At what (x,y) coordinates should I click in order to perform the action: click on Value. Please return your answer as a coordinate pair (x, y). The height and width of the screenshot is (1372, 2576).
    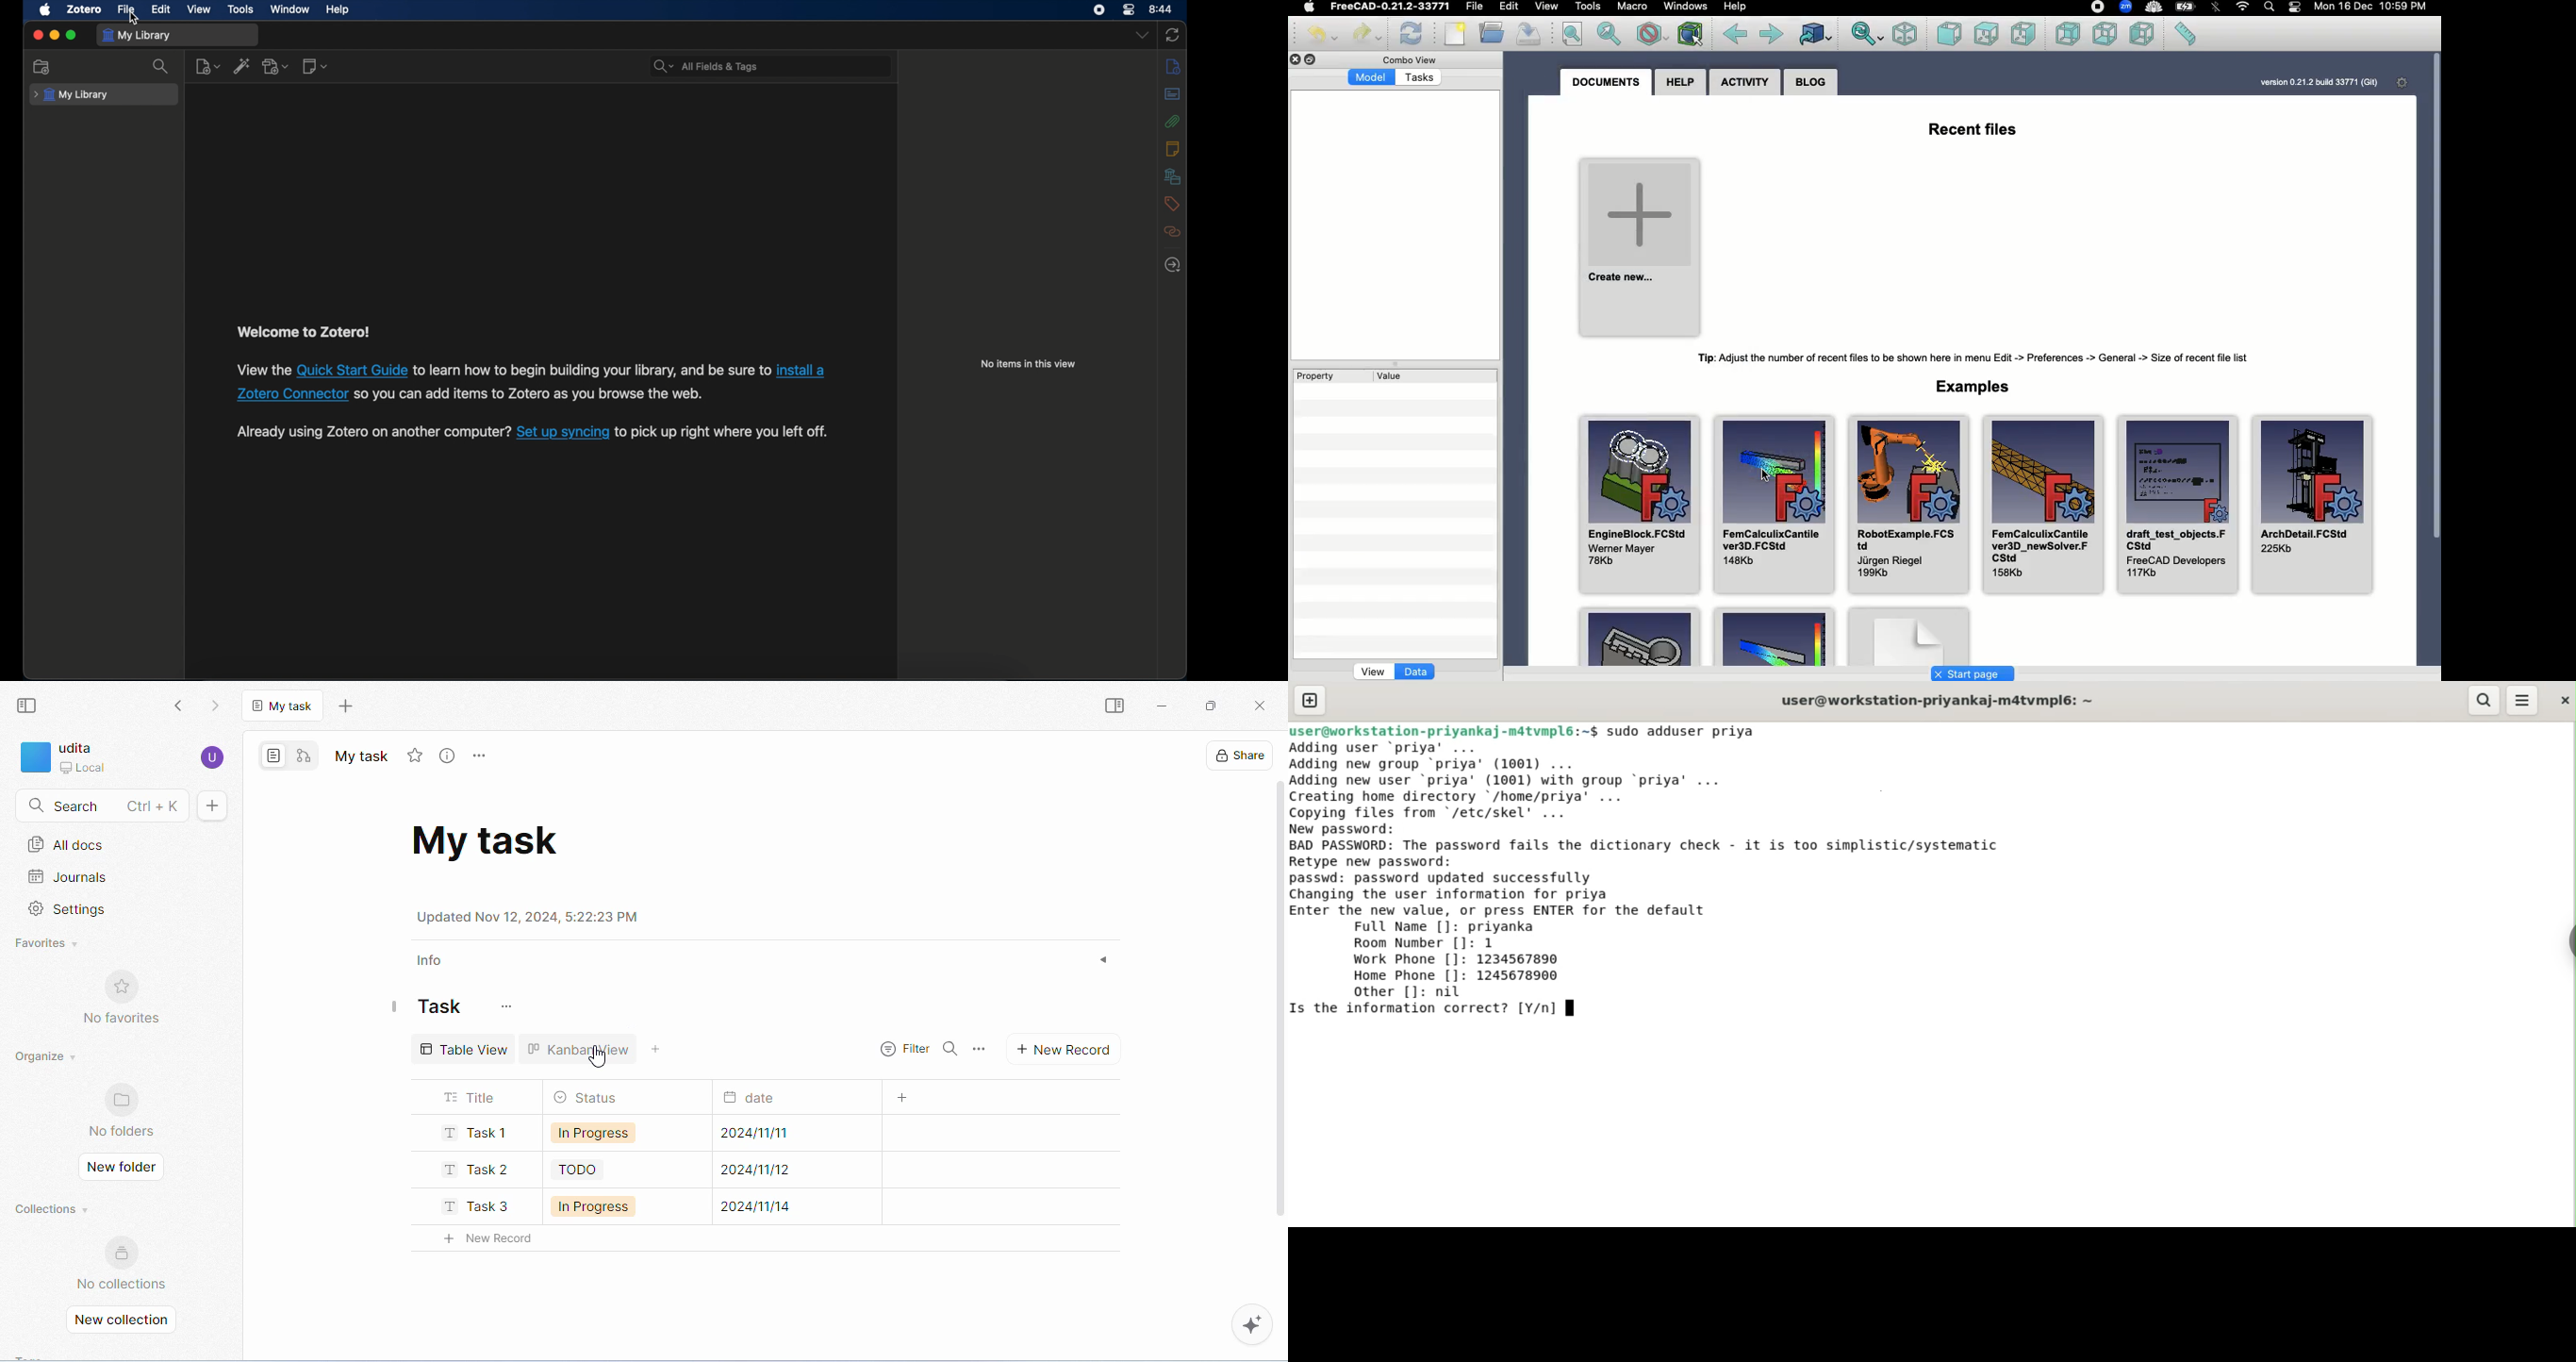
    Looking at the image, I should click on (1399, 377).